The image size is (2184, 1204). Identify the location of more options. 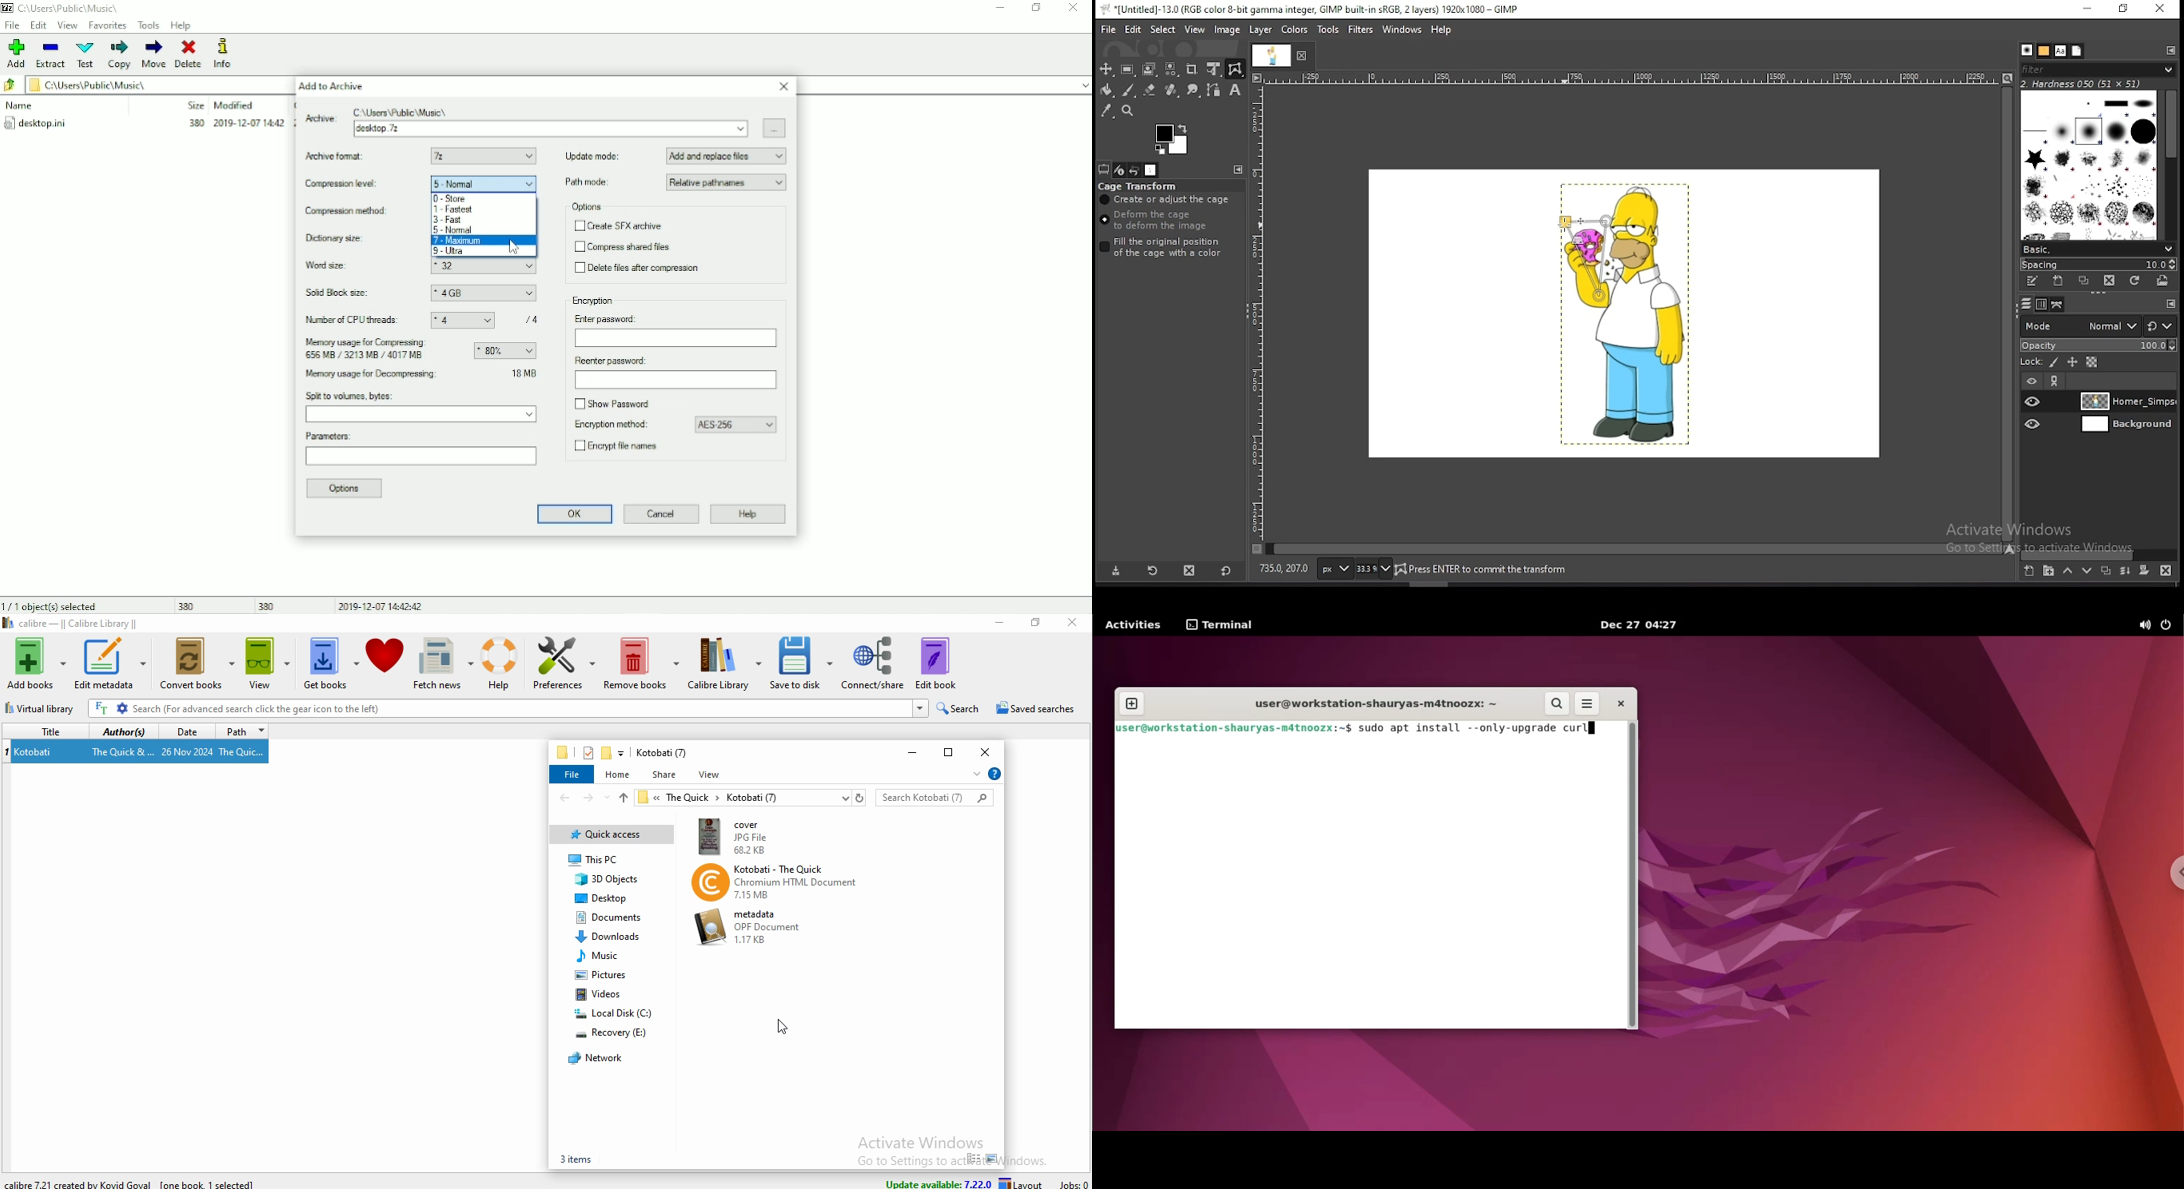
(1586, 704).